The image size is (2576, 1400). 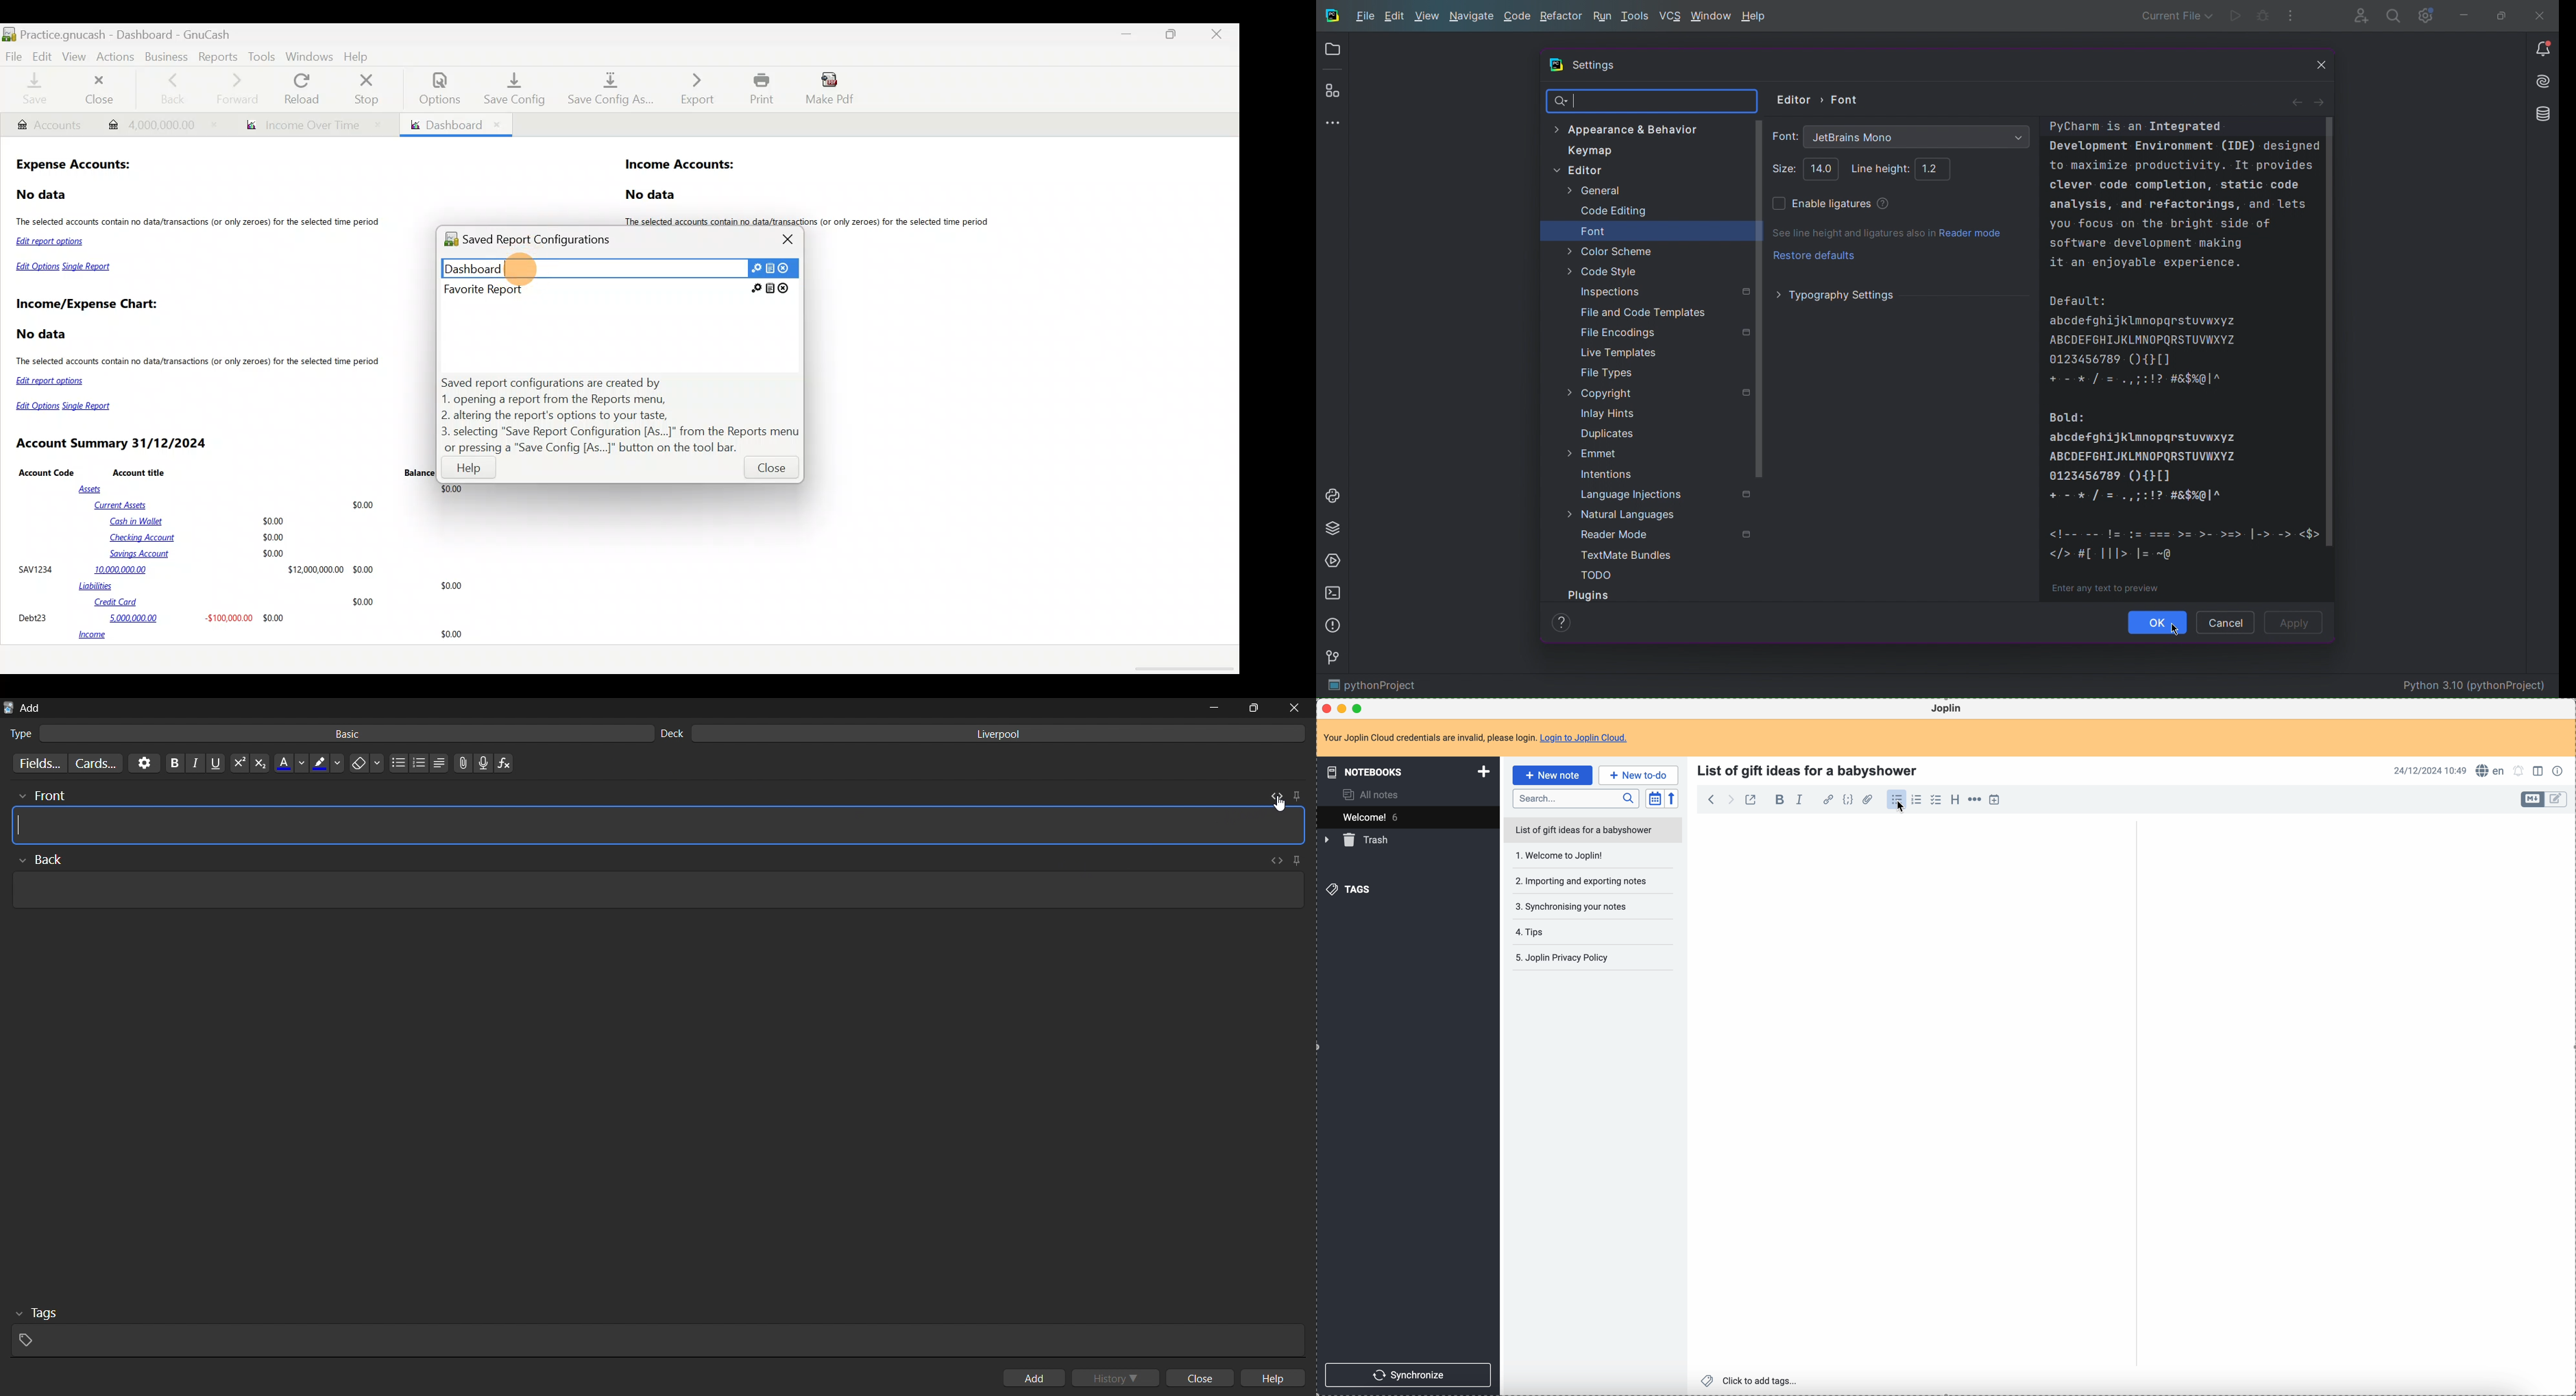 I want to click on Restore defaults, so click(x=1818, y=256).